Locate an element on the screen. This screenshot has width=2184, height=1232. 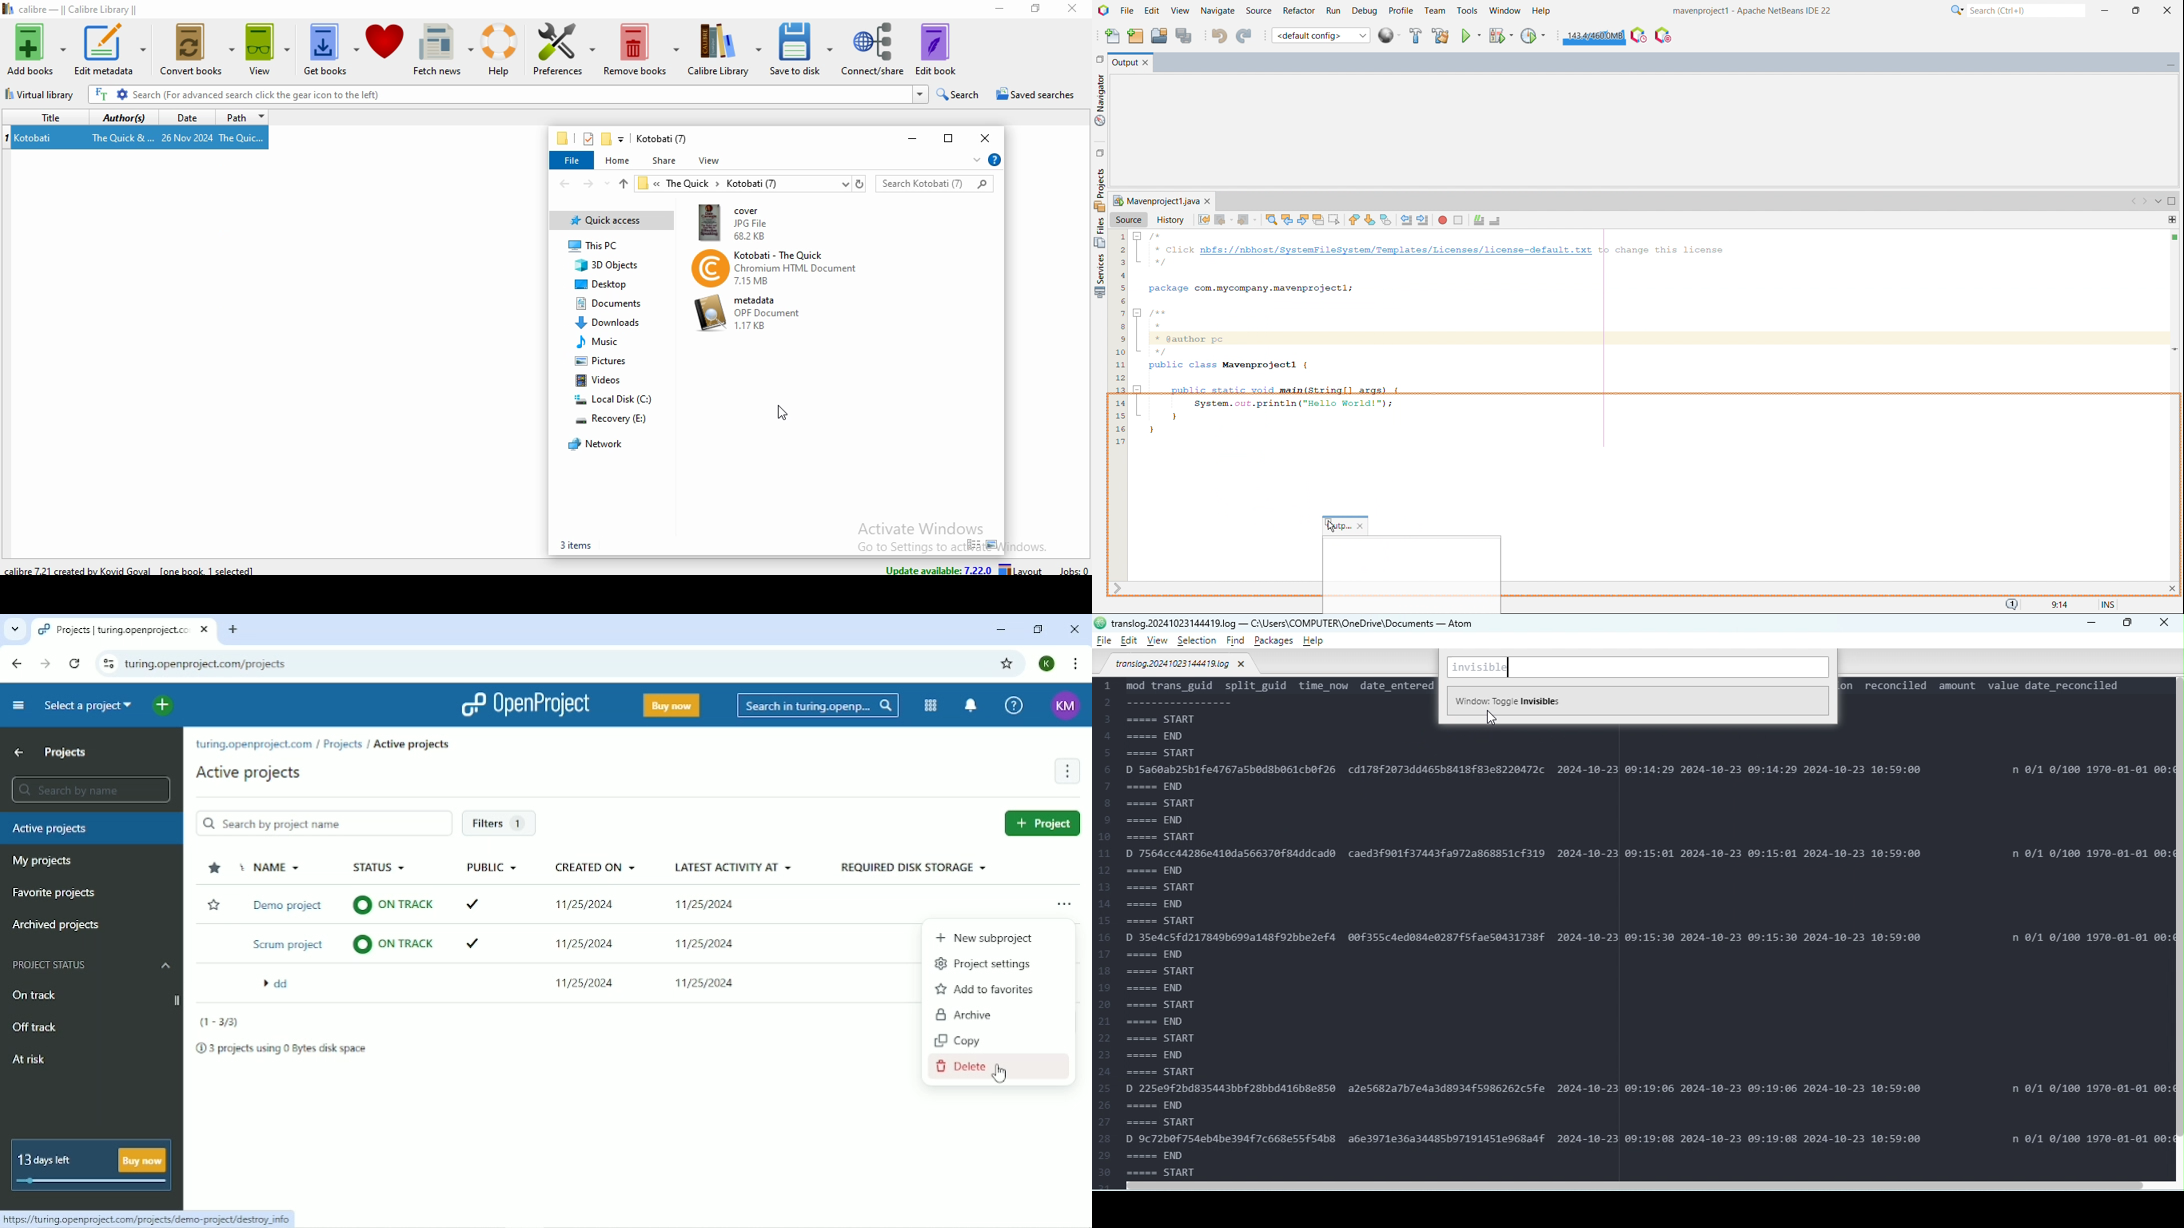
find previous occurance is located at coordinates (1287, 218).